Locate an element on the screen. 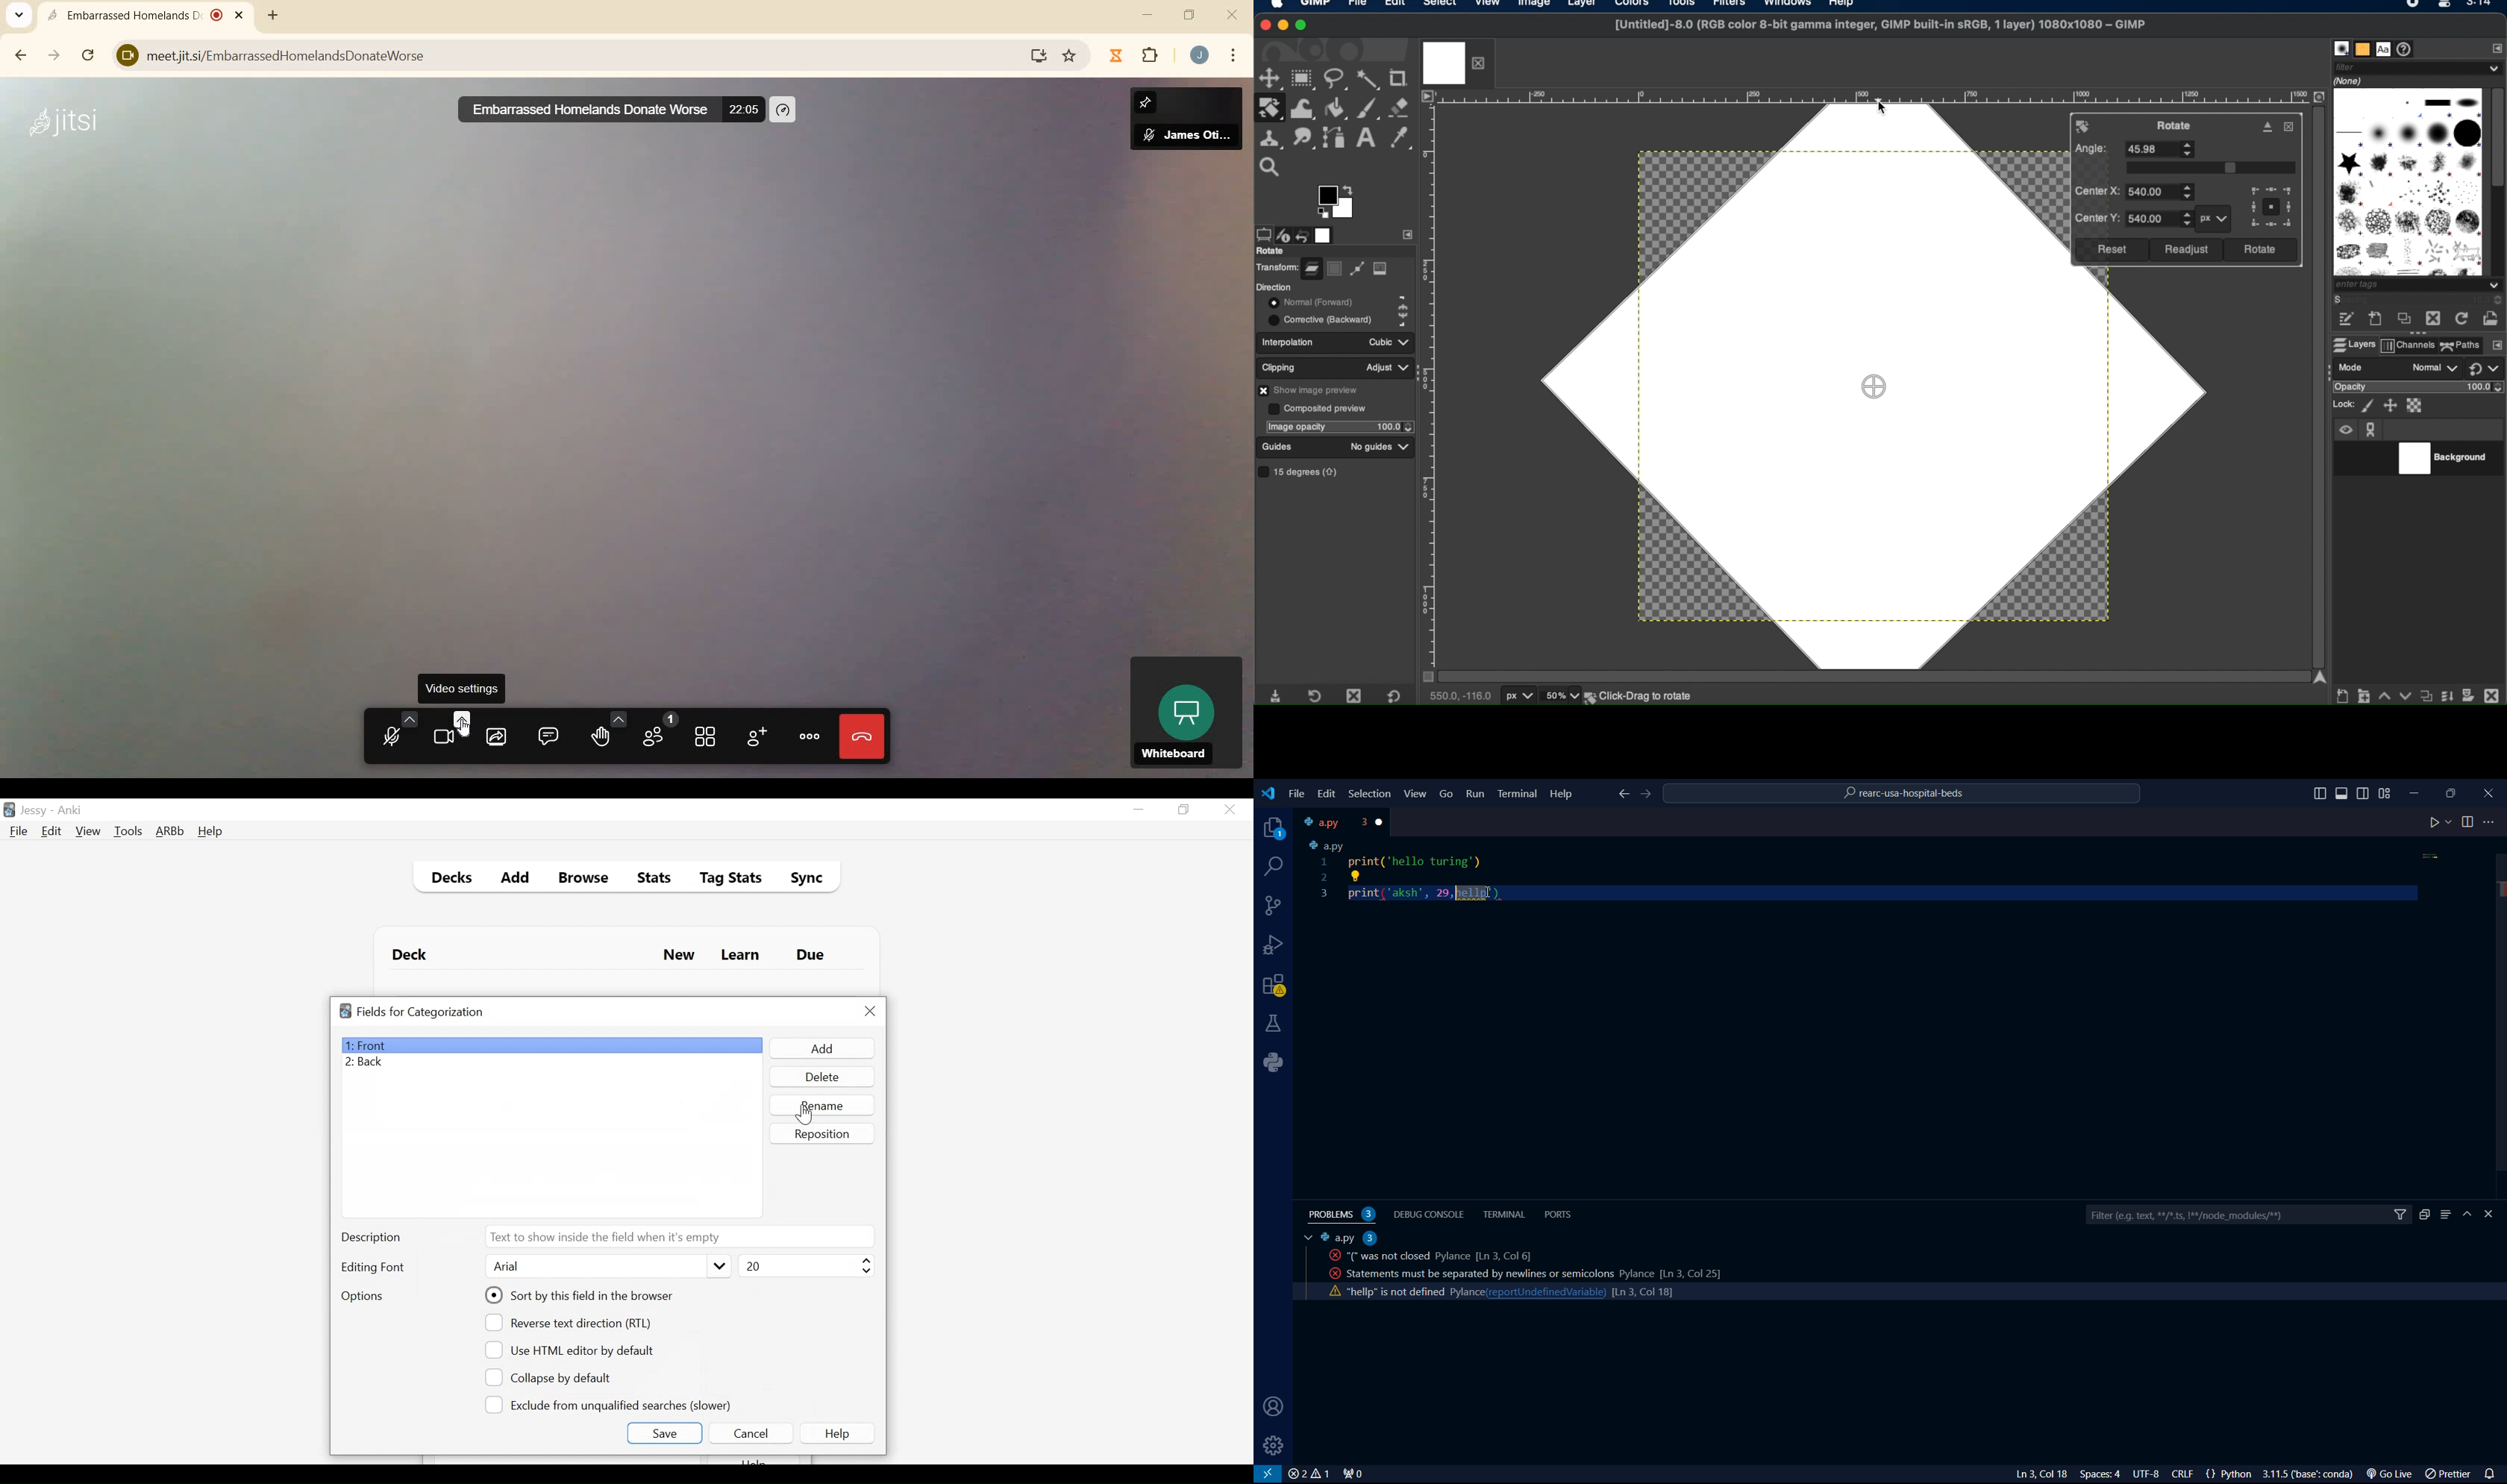  merge layer and properties is located at coordinates (2445, 693).